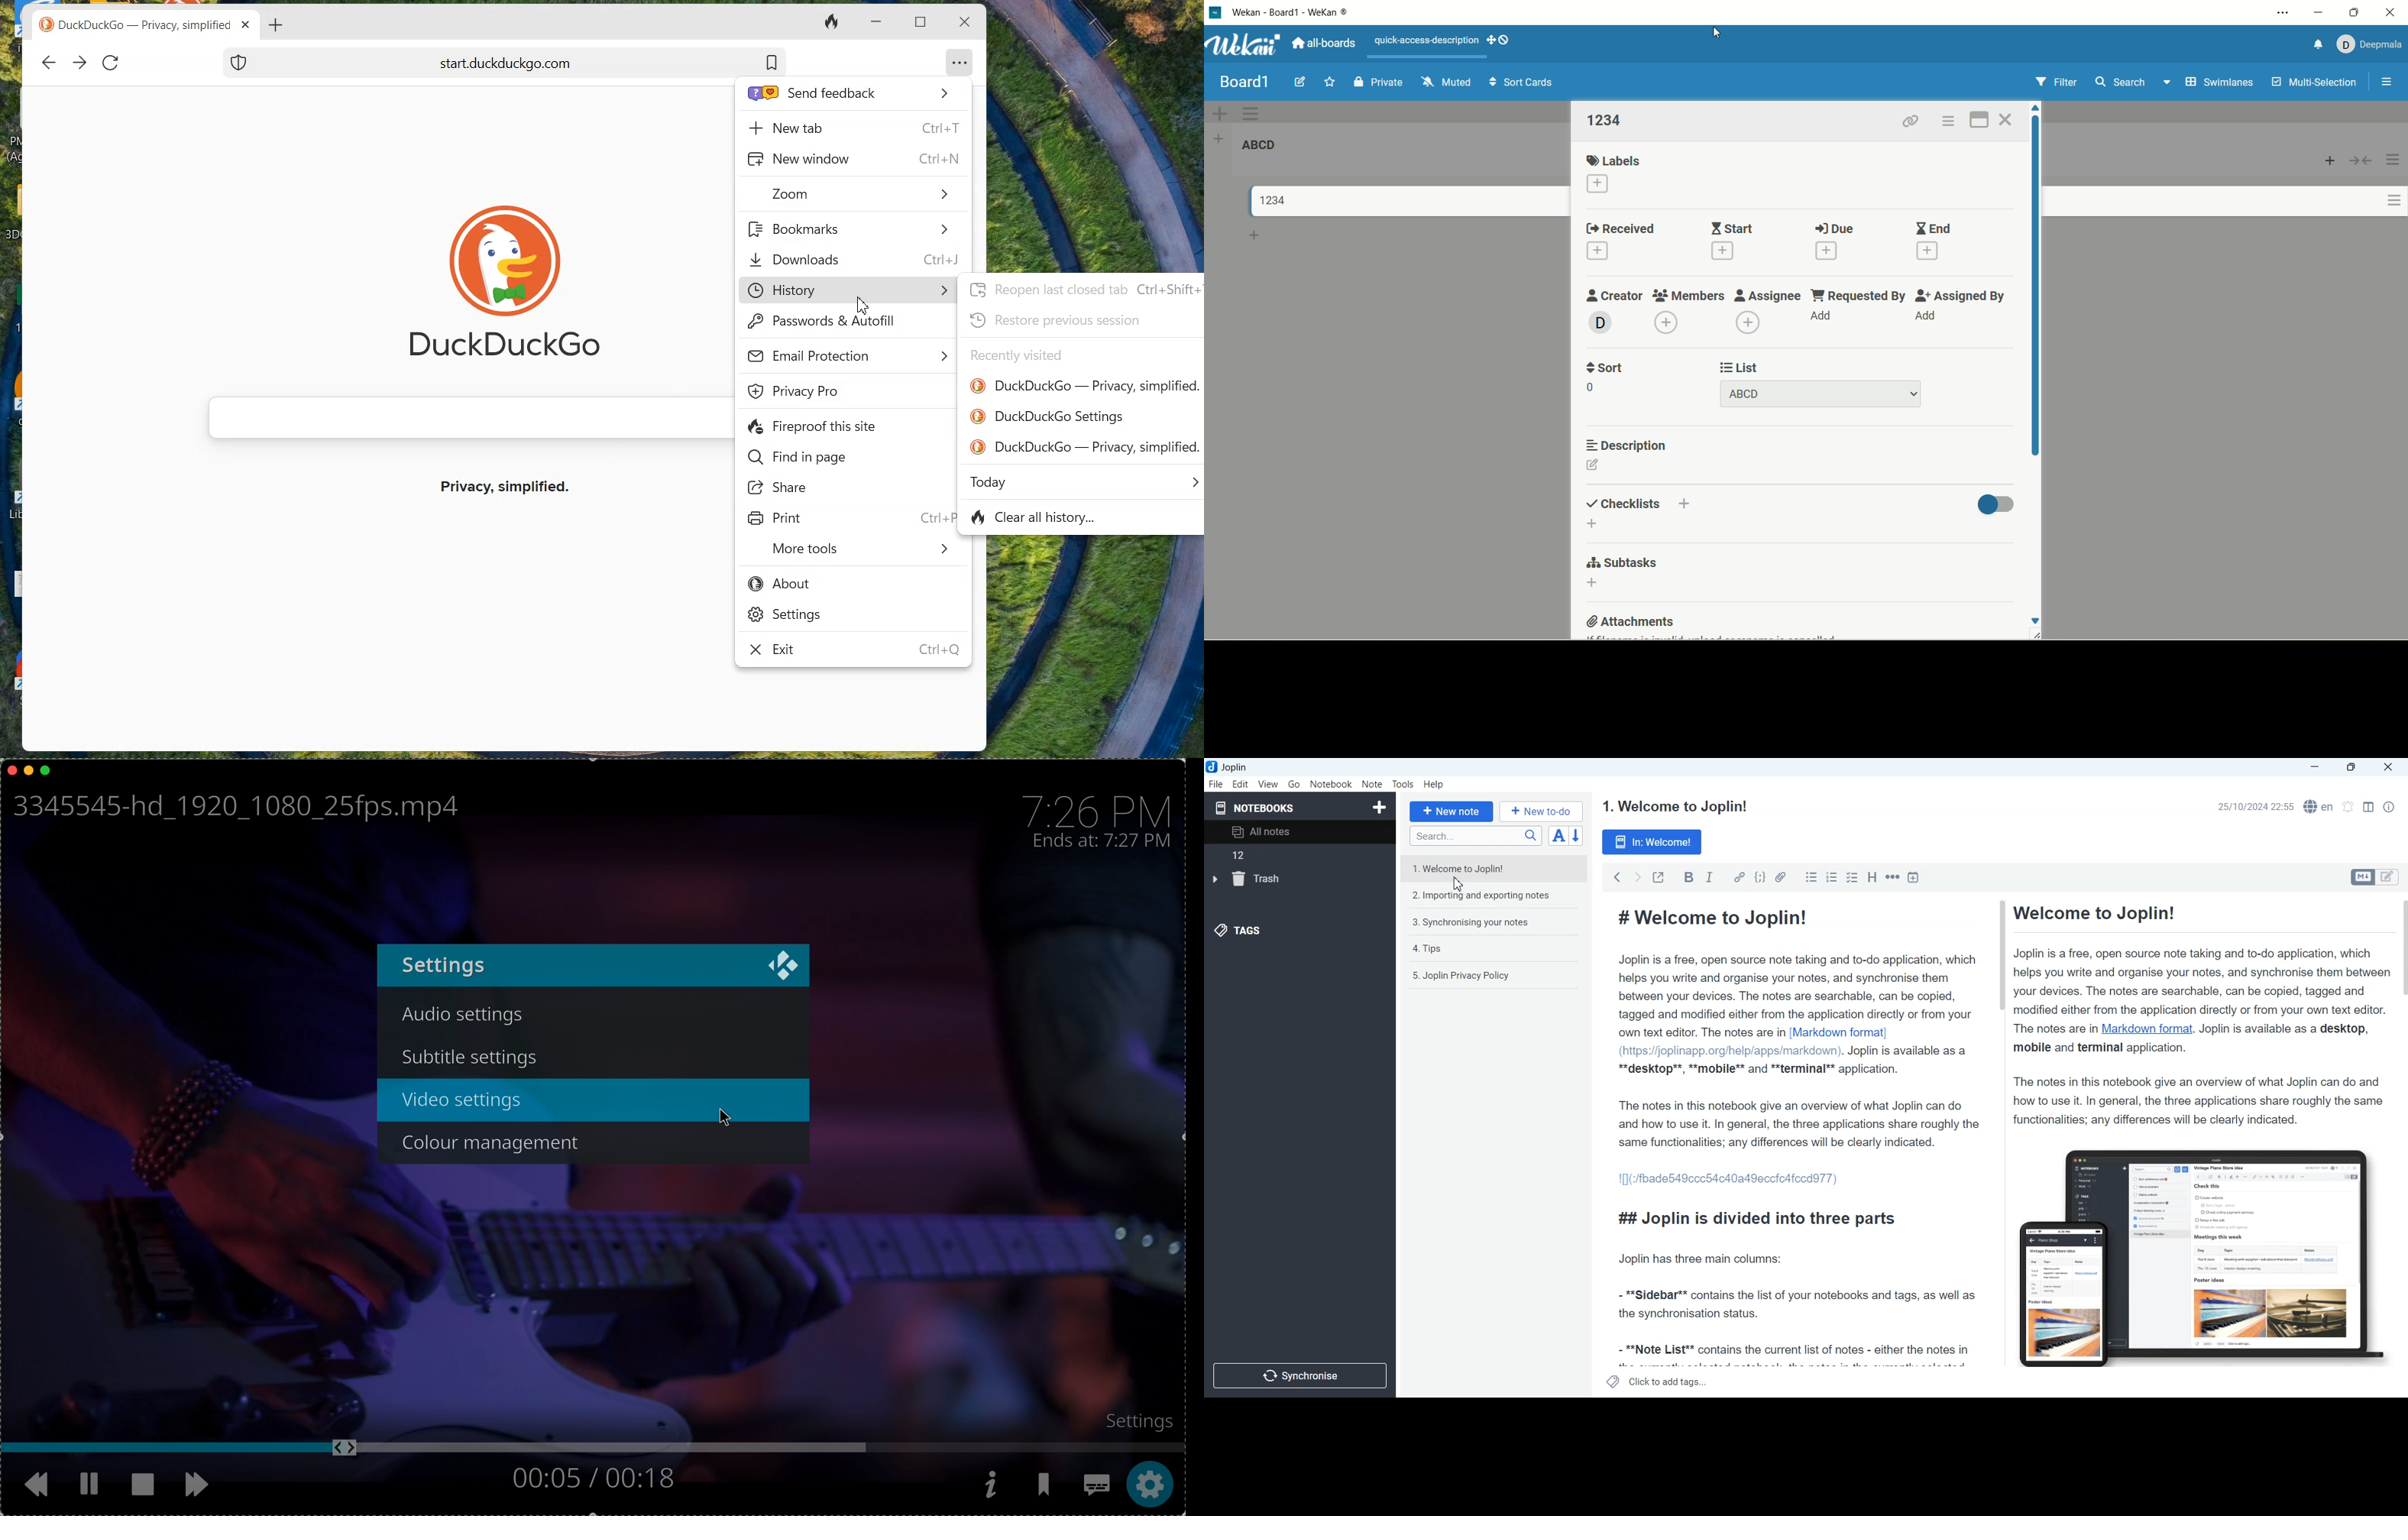  What do you see at coordinates (2362, 877) in the screenshot?
I see `Toggle editors` at bounding box center [2362, 877].